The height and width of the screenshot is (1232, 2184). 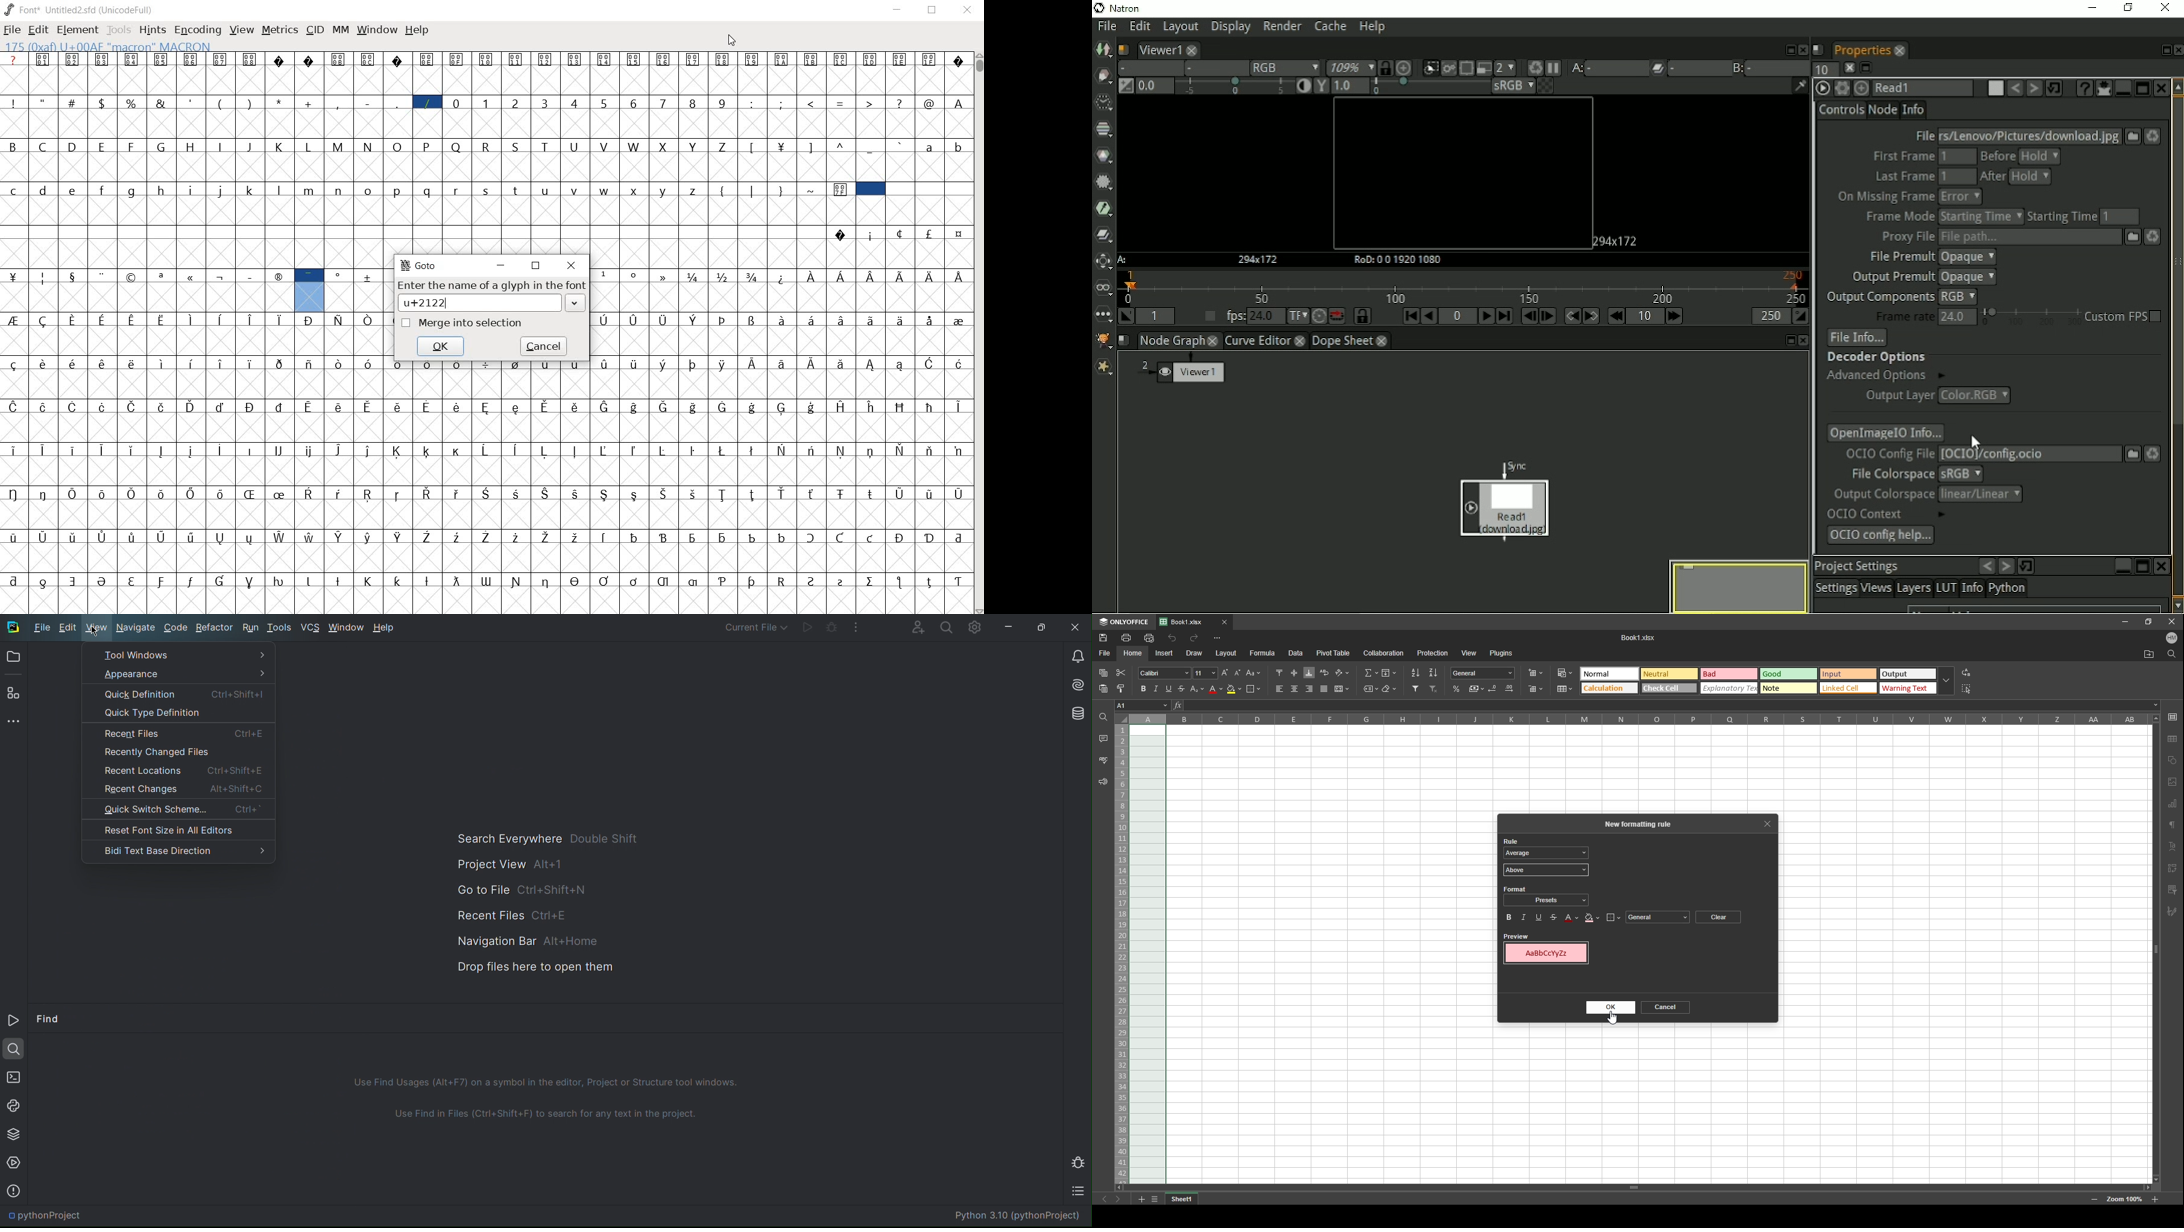 I want to click on MM, so click(x=340, y=31).